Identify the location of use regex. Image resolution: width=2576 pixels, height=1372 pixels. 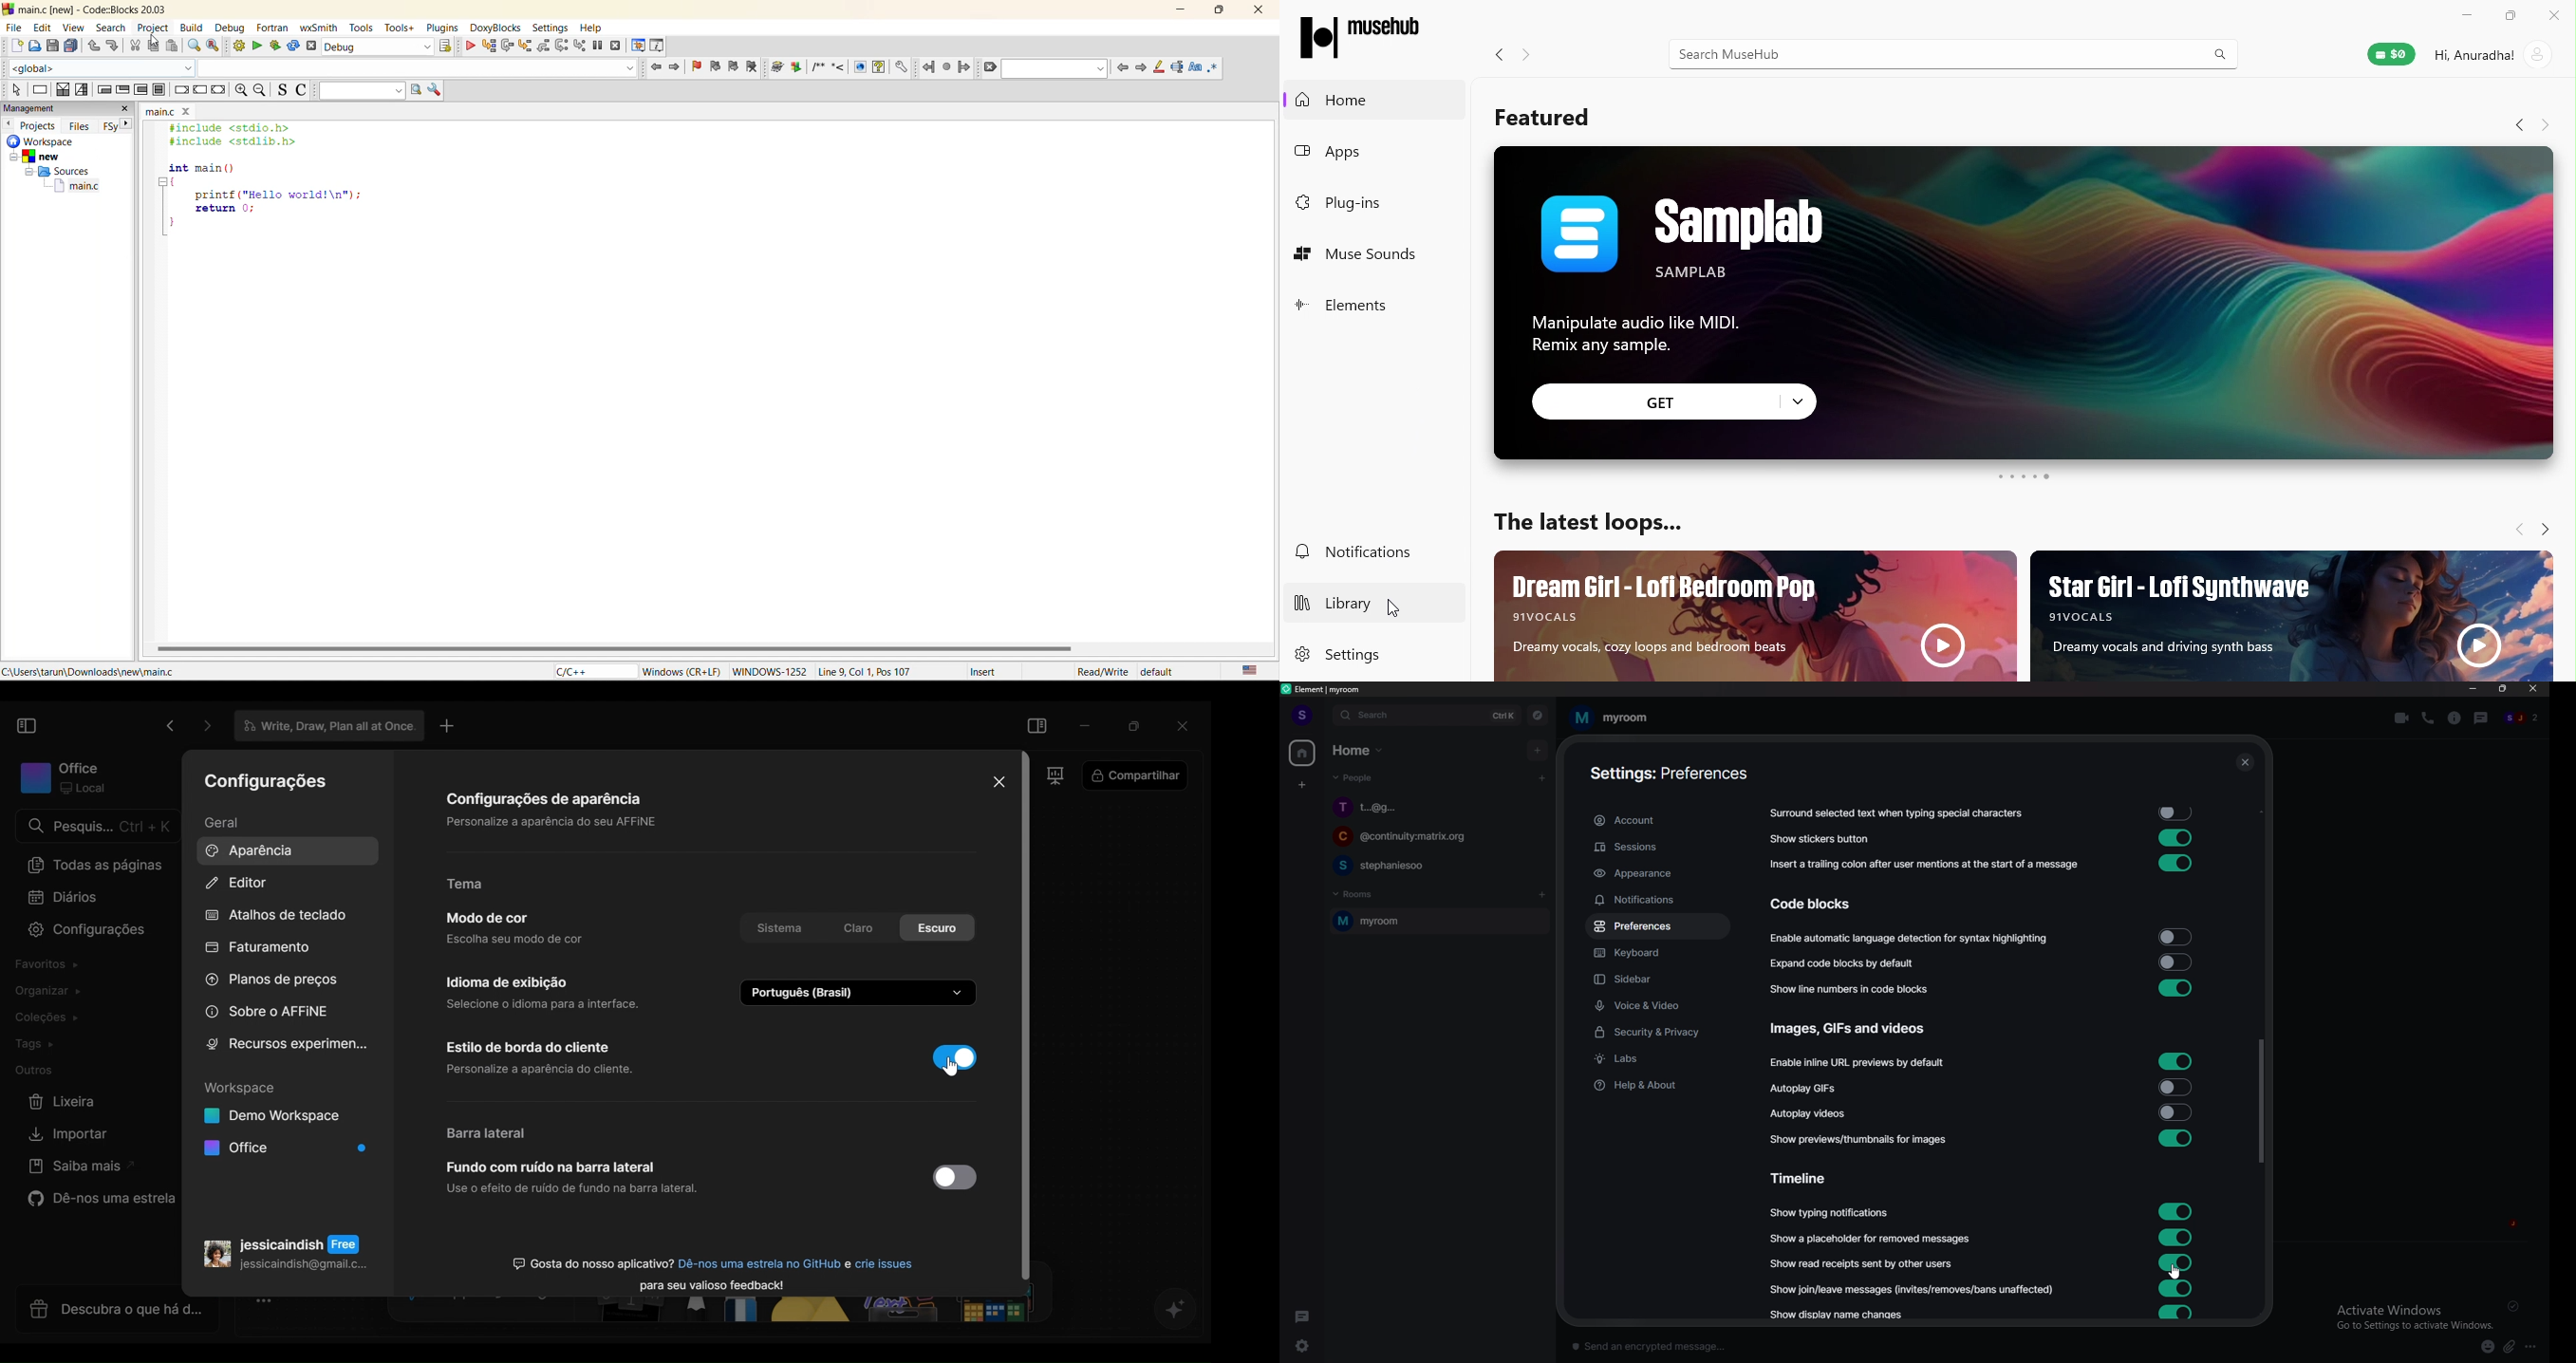
(1217, 67).